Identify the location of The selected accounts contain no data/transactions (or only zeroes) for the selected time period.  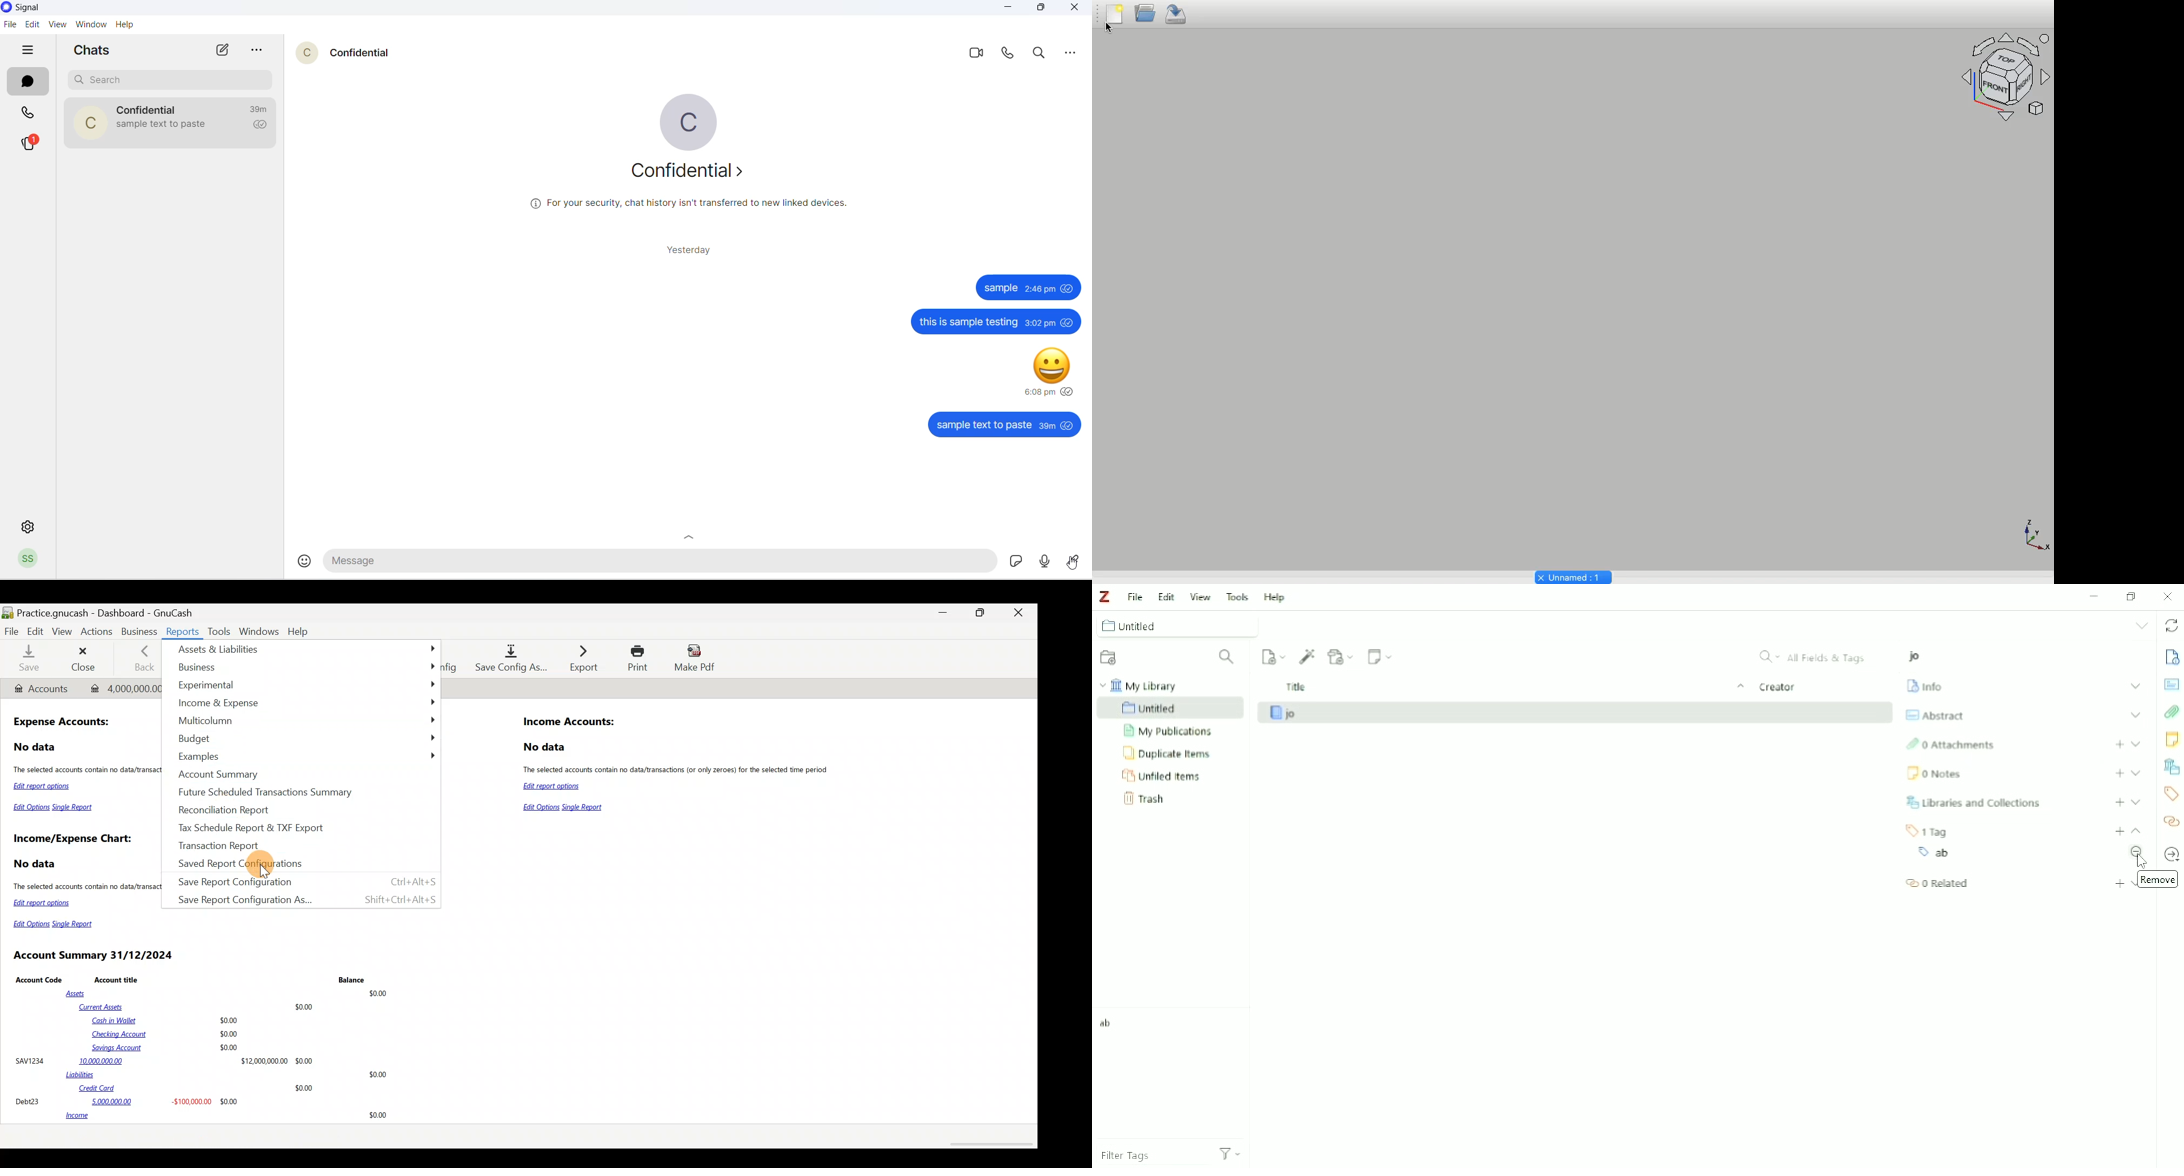
(680, 769).